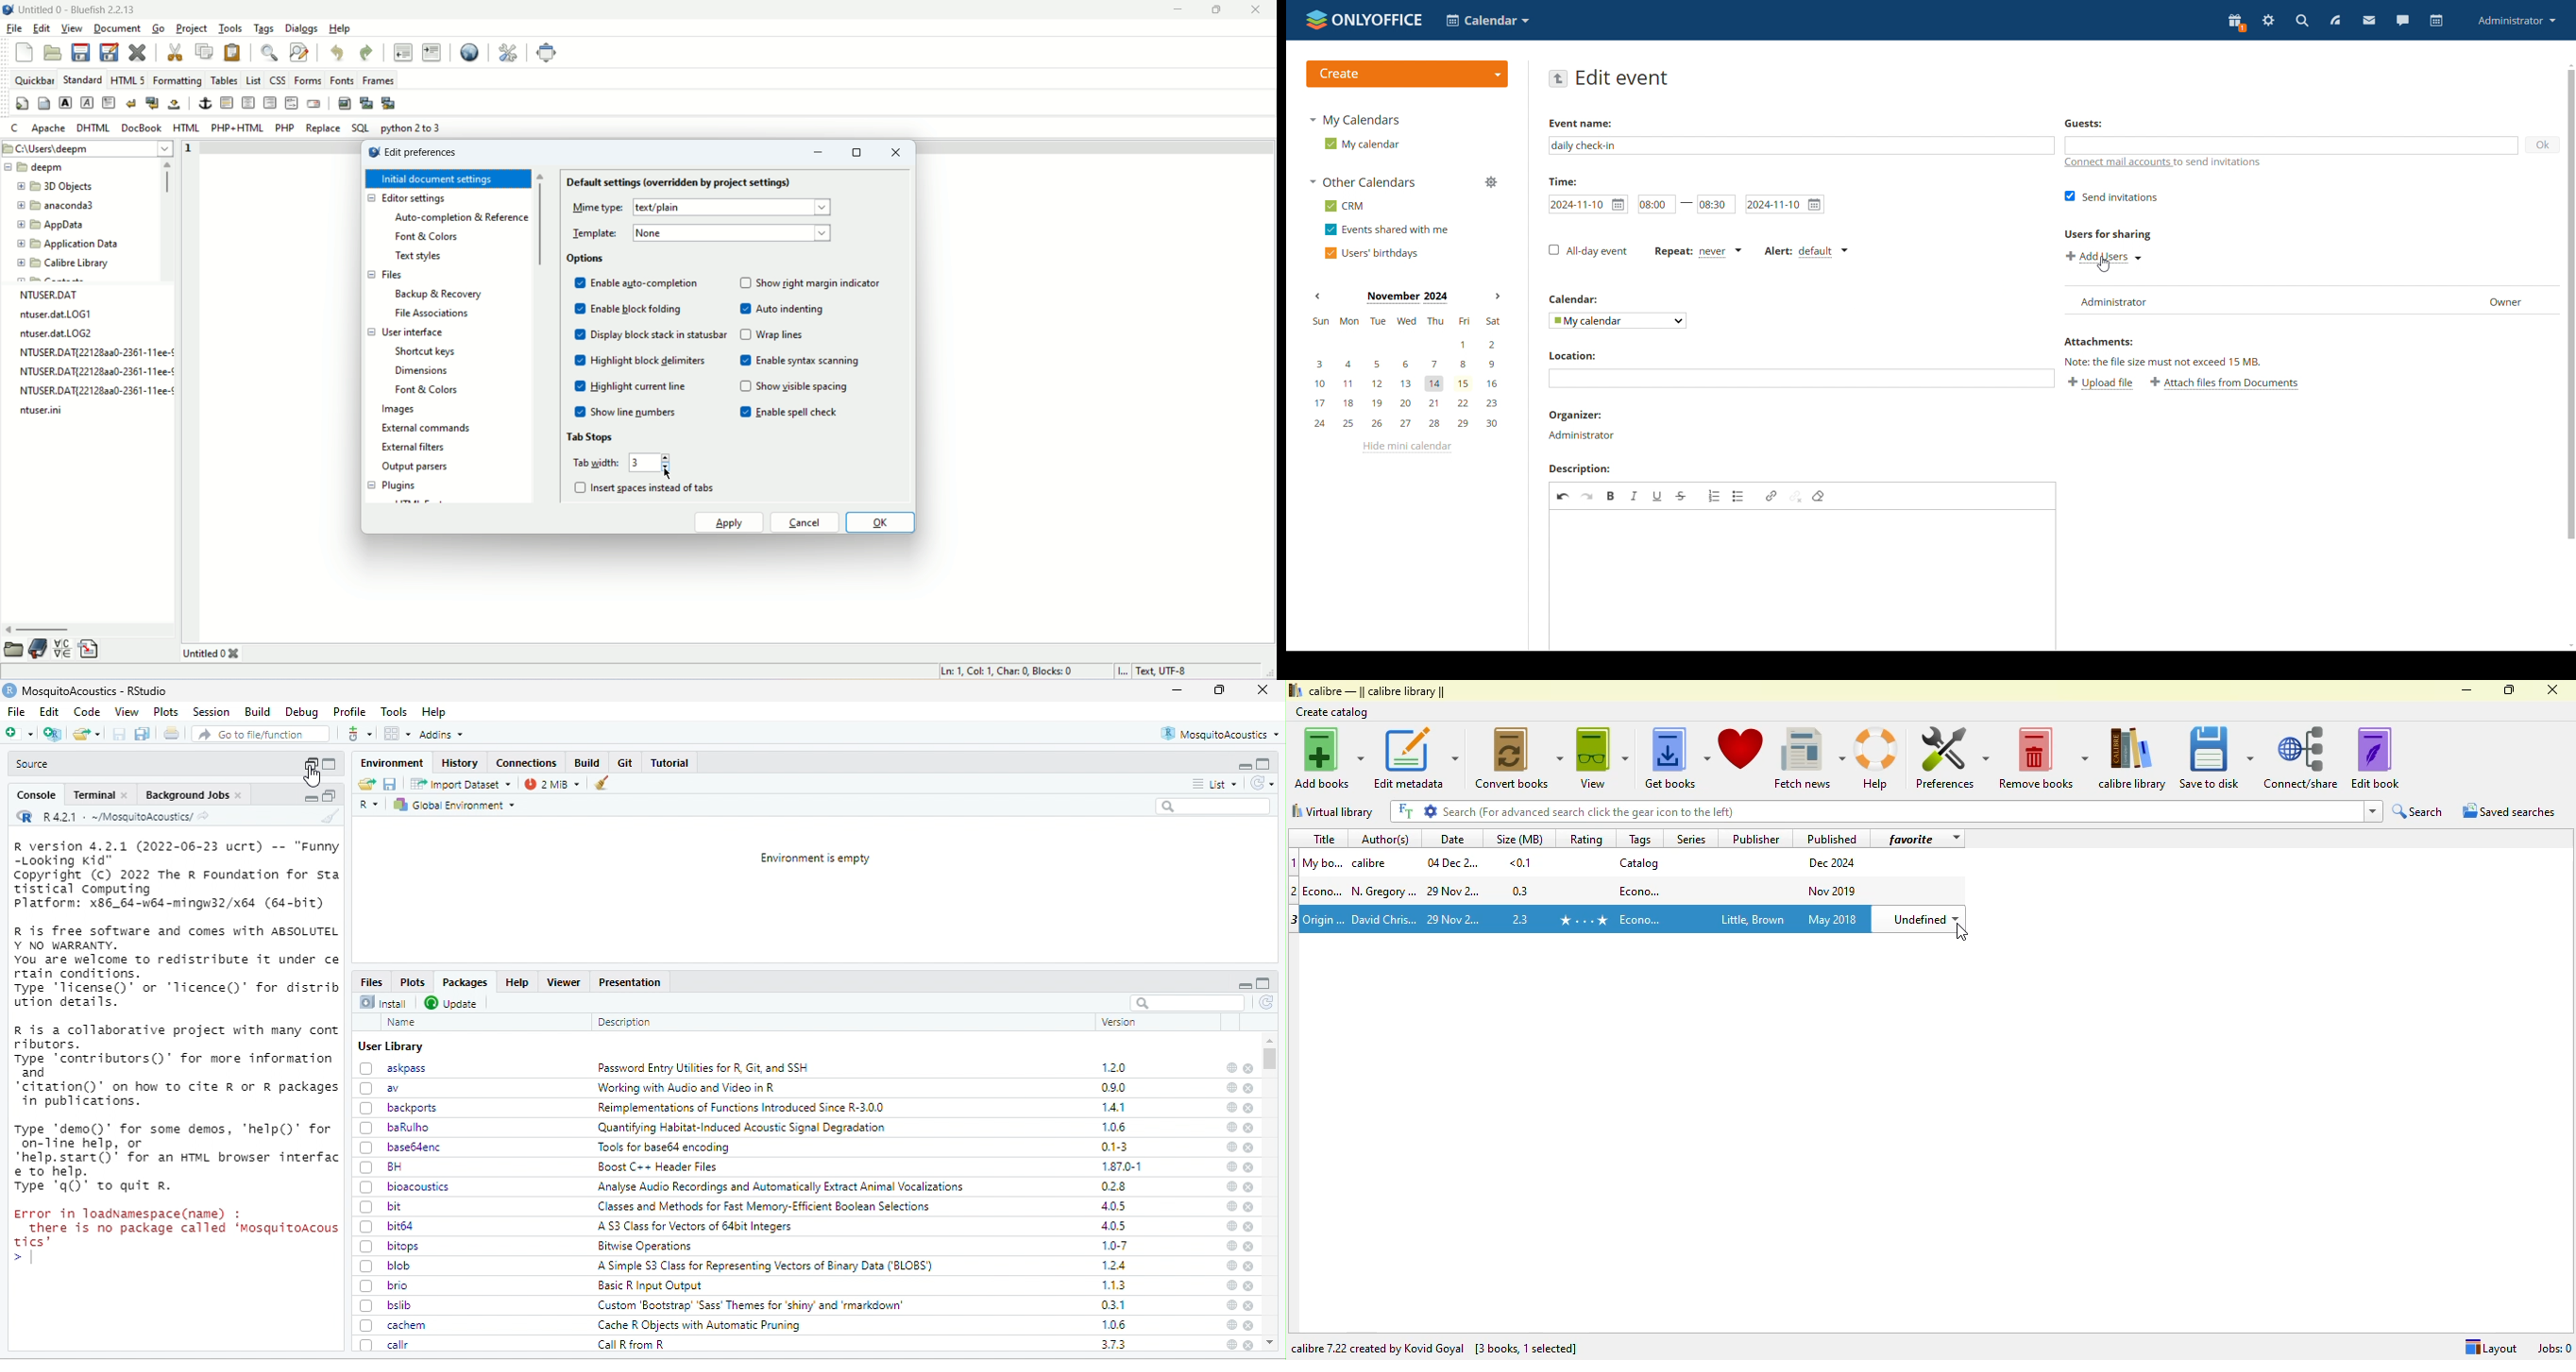 The image size is (2576, 1372). I want to click on Build, so click(255, 711).